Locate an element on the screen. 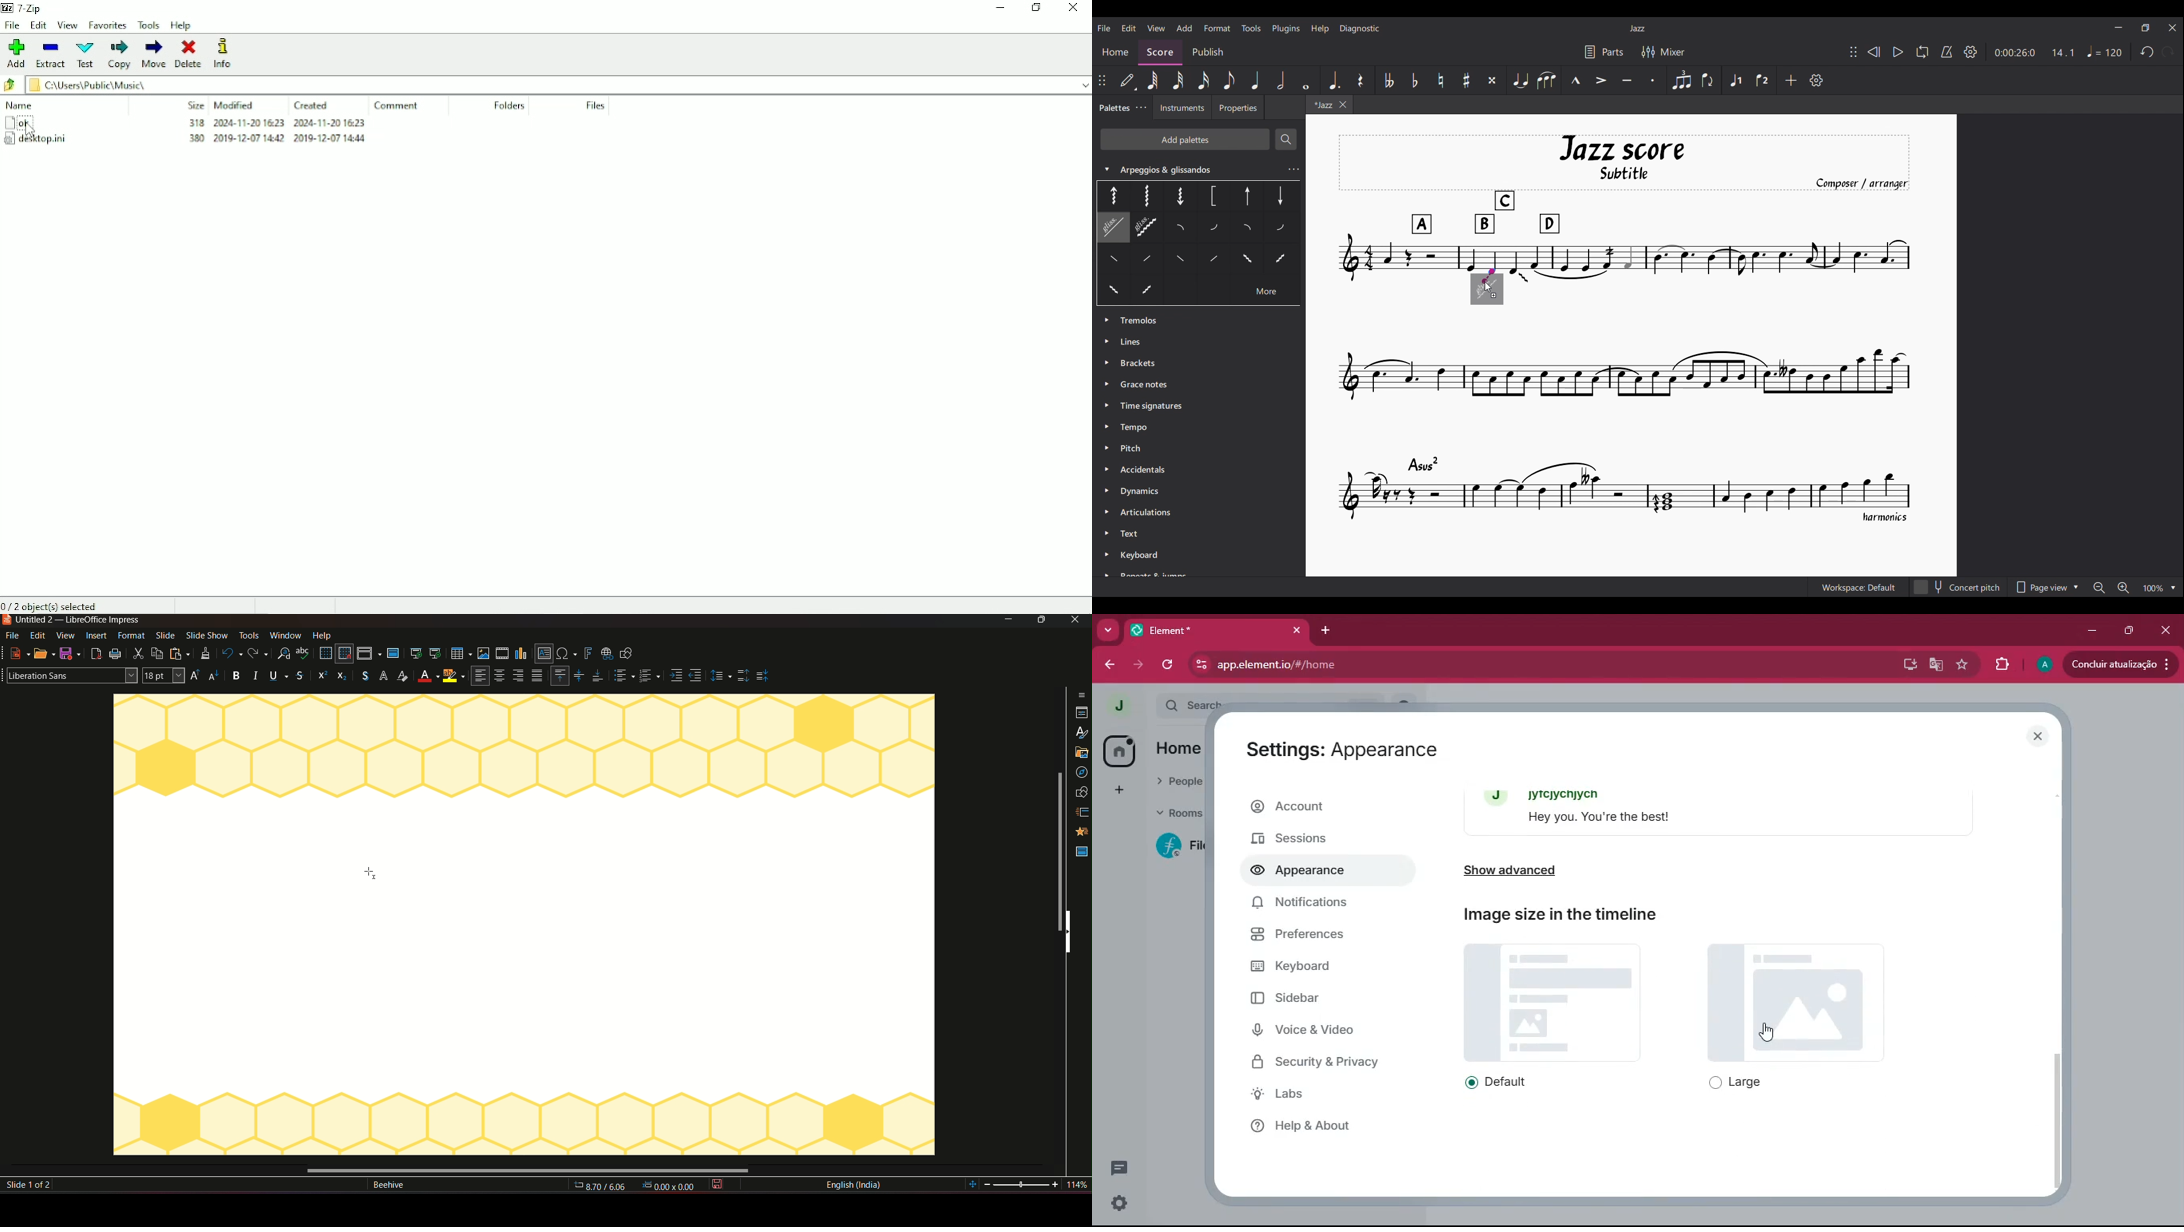 The height and width of the screenshot is (1232, 2184). Flip direction is located at coordinates (1709, 80).